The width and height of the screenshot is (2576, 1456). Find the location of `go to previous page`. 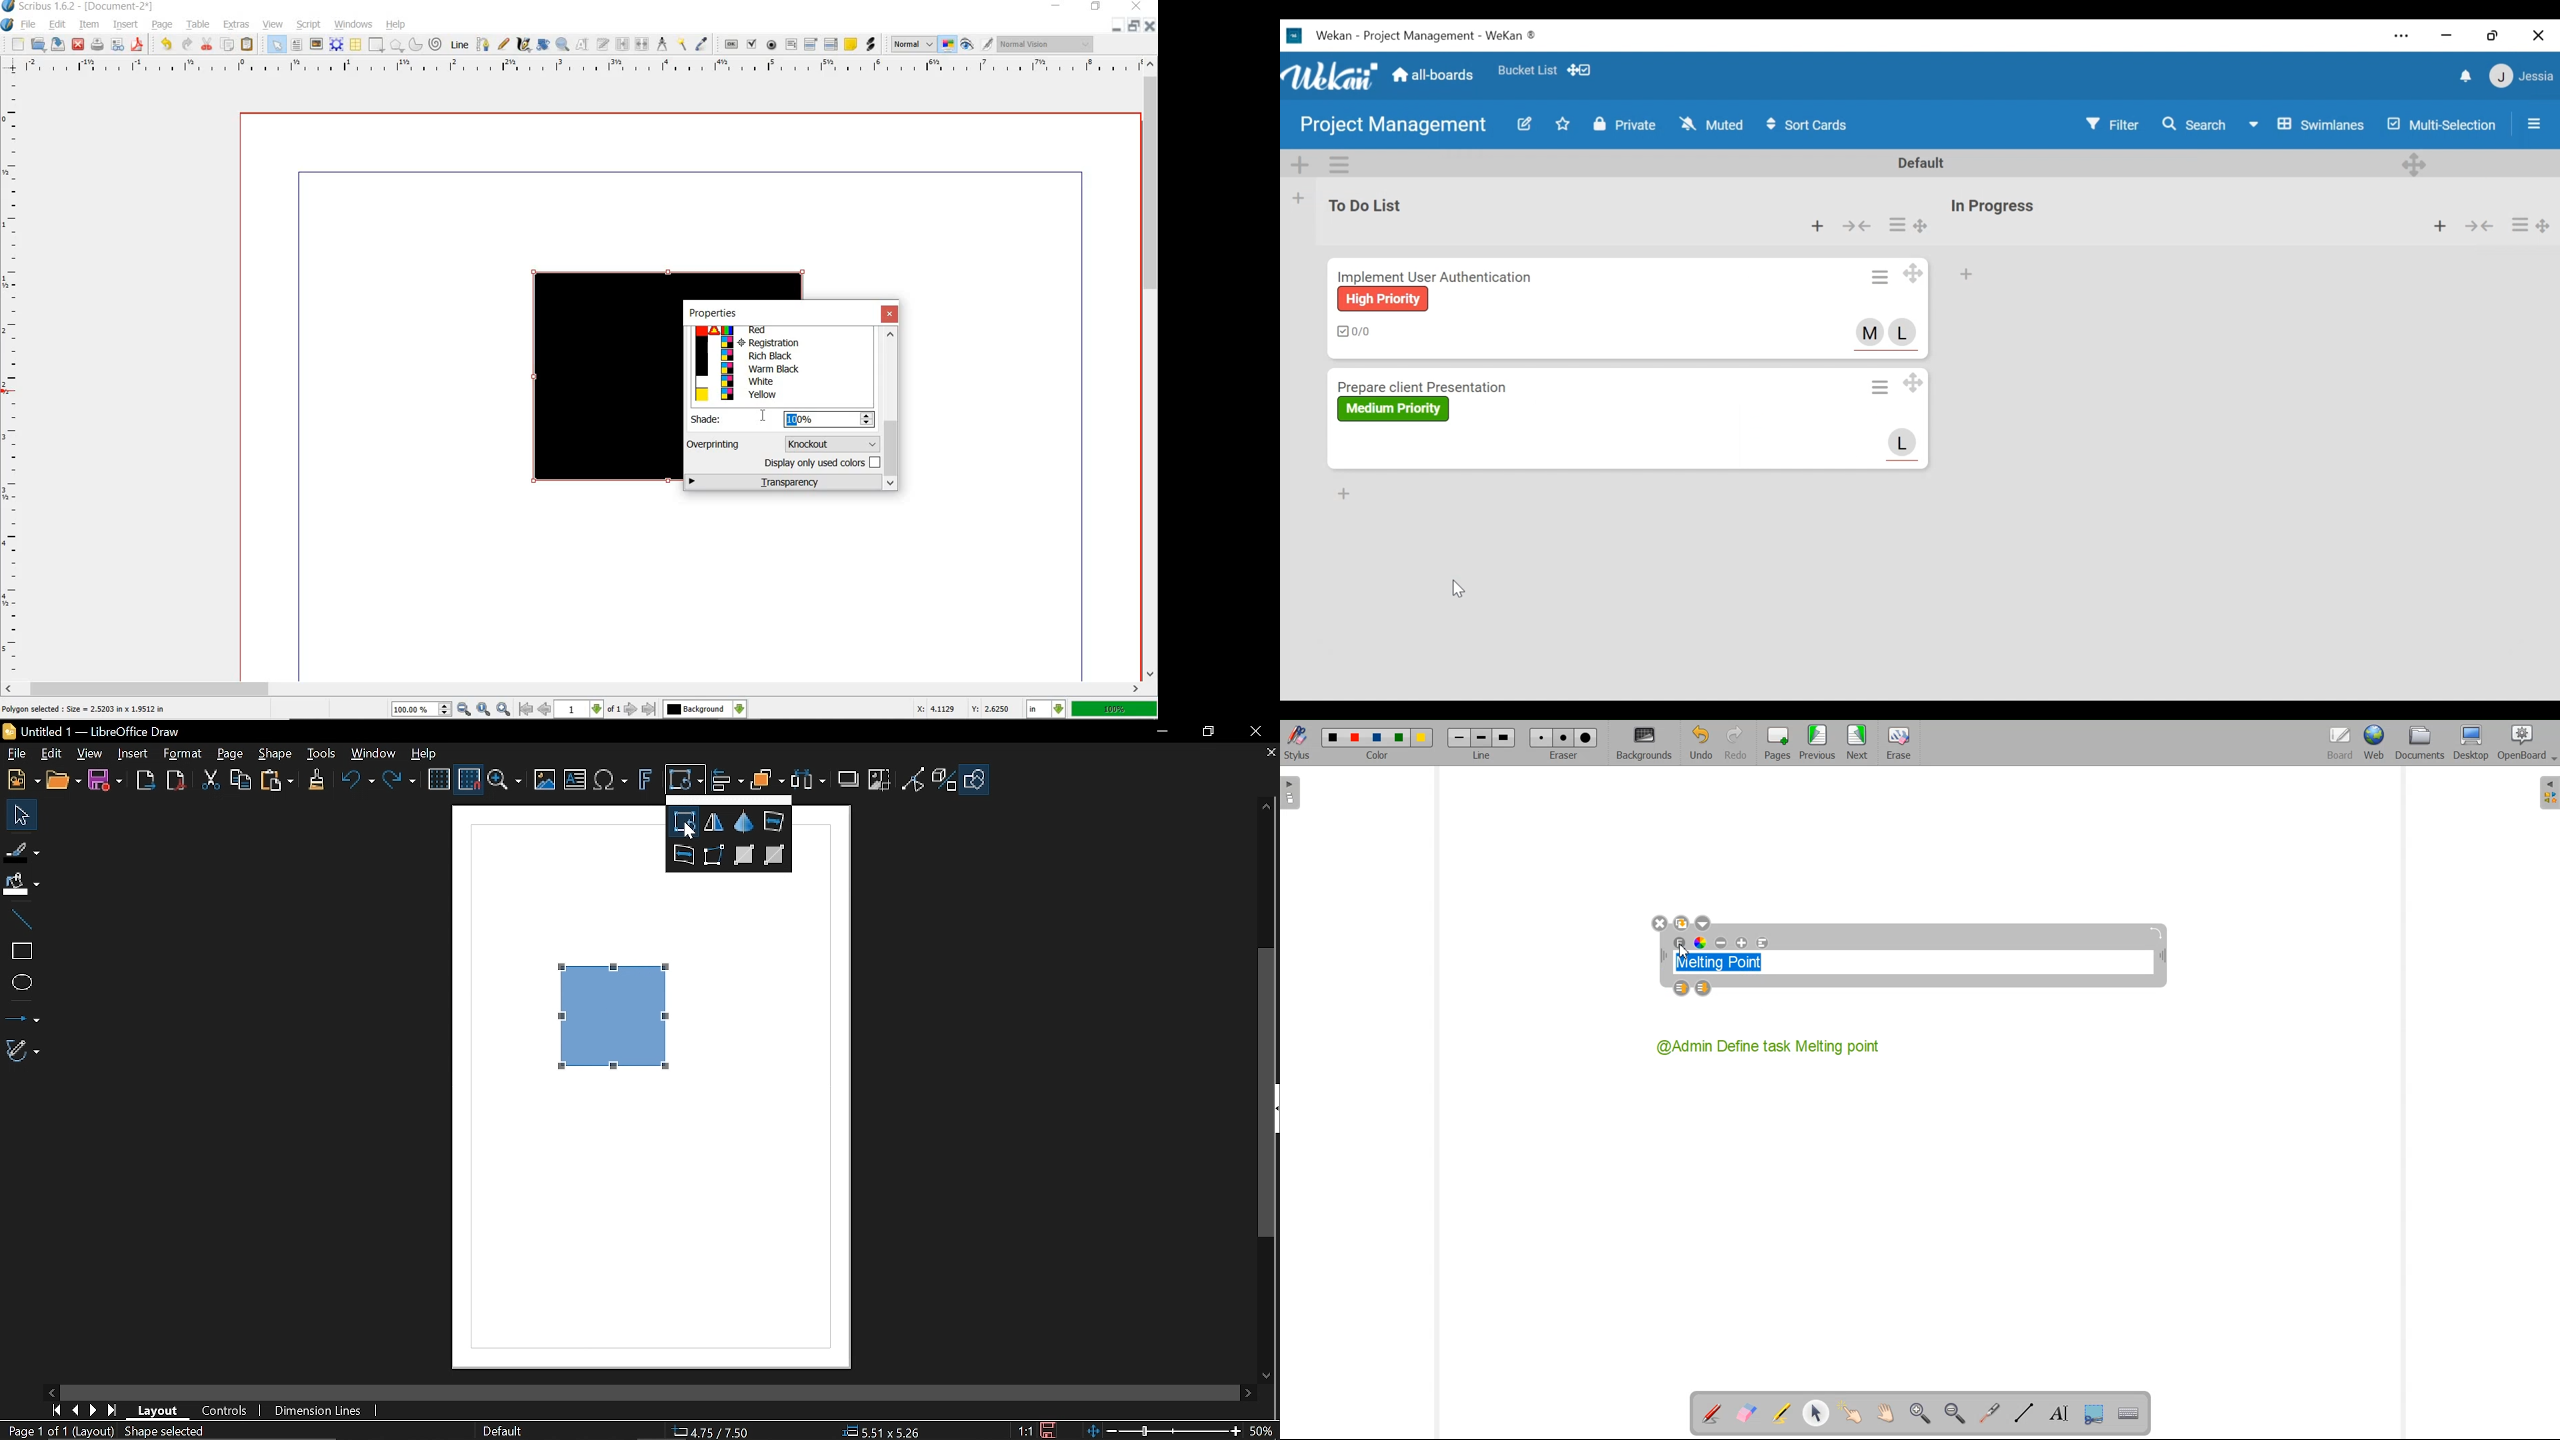

go to previous page is located at coordinates (545, 710).